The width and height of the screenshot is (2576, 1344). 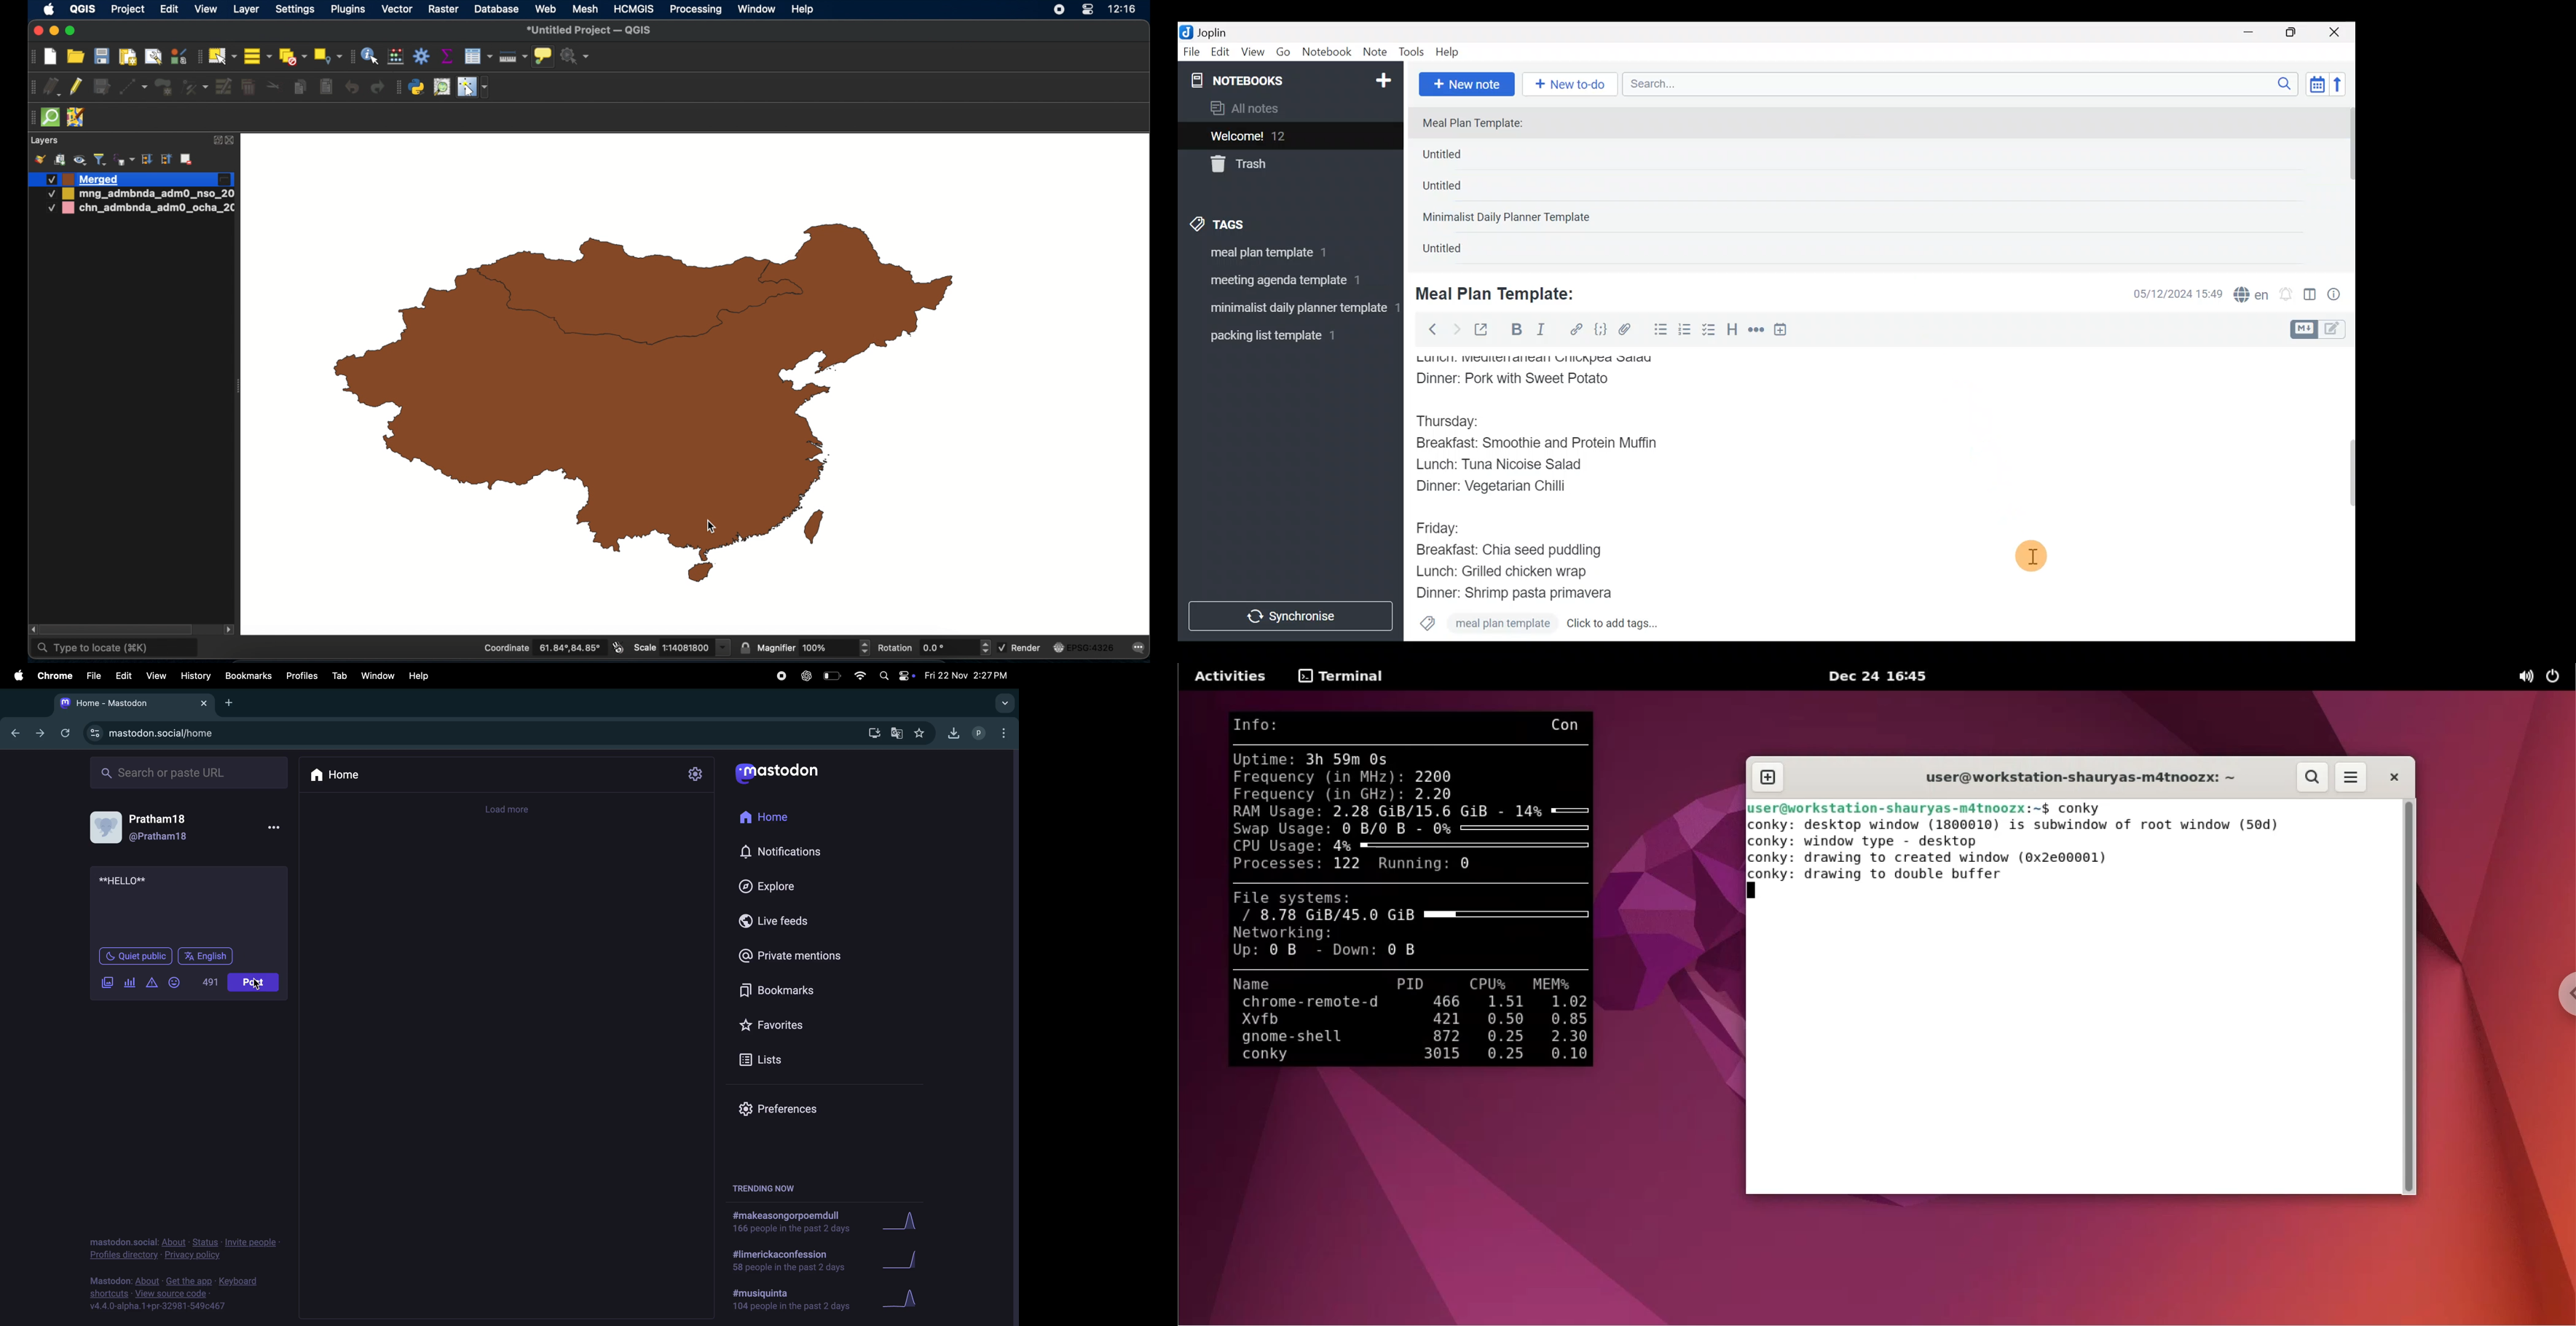 What do you see at coordinates (547, 9) in the screenshot?
I see `web` at bounding box center [547, 9].